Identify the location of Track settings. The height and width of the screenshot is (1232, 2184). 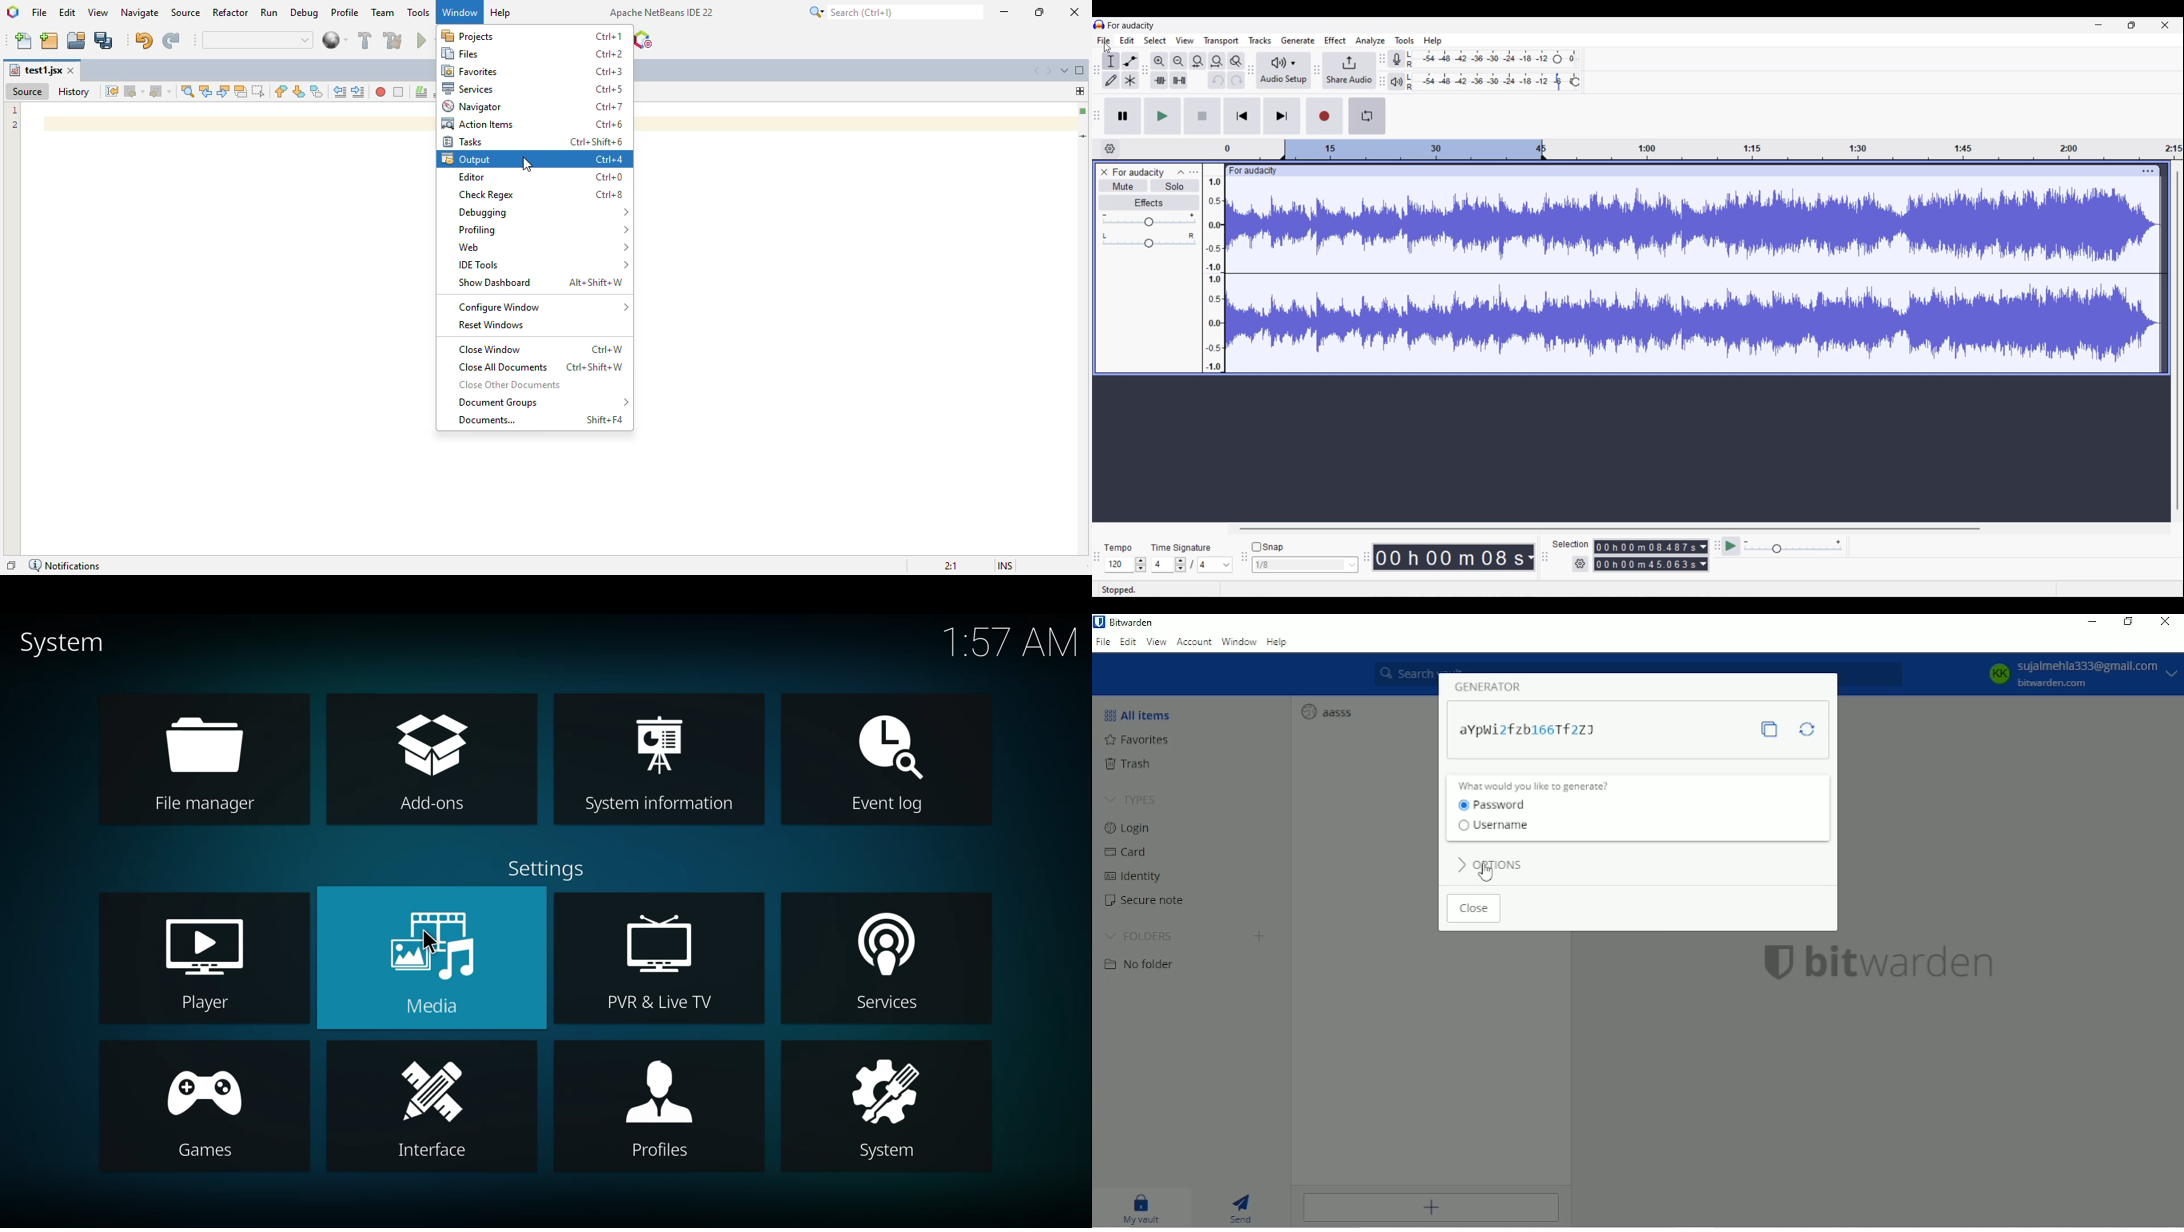
(2148, 171).